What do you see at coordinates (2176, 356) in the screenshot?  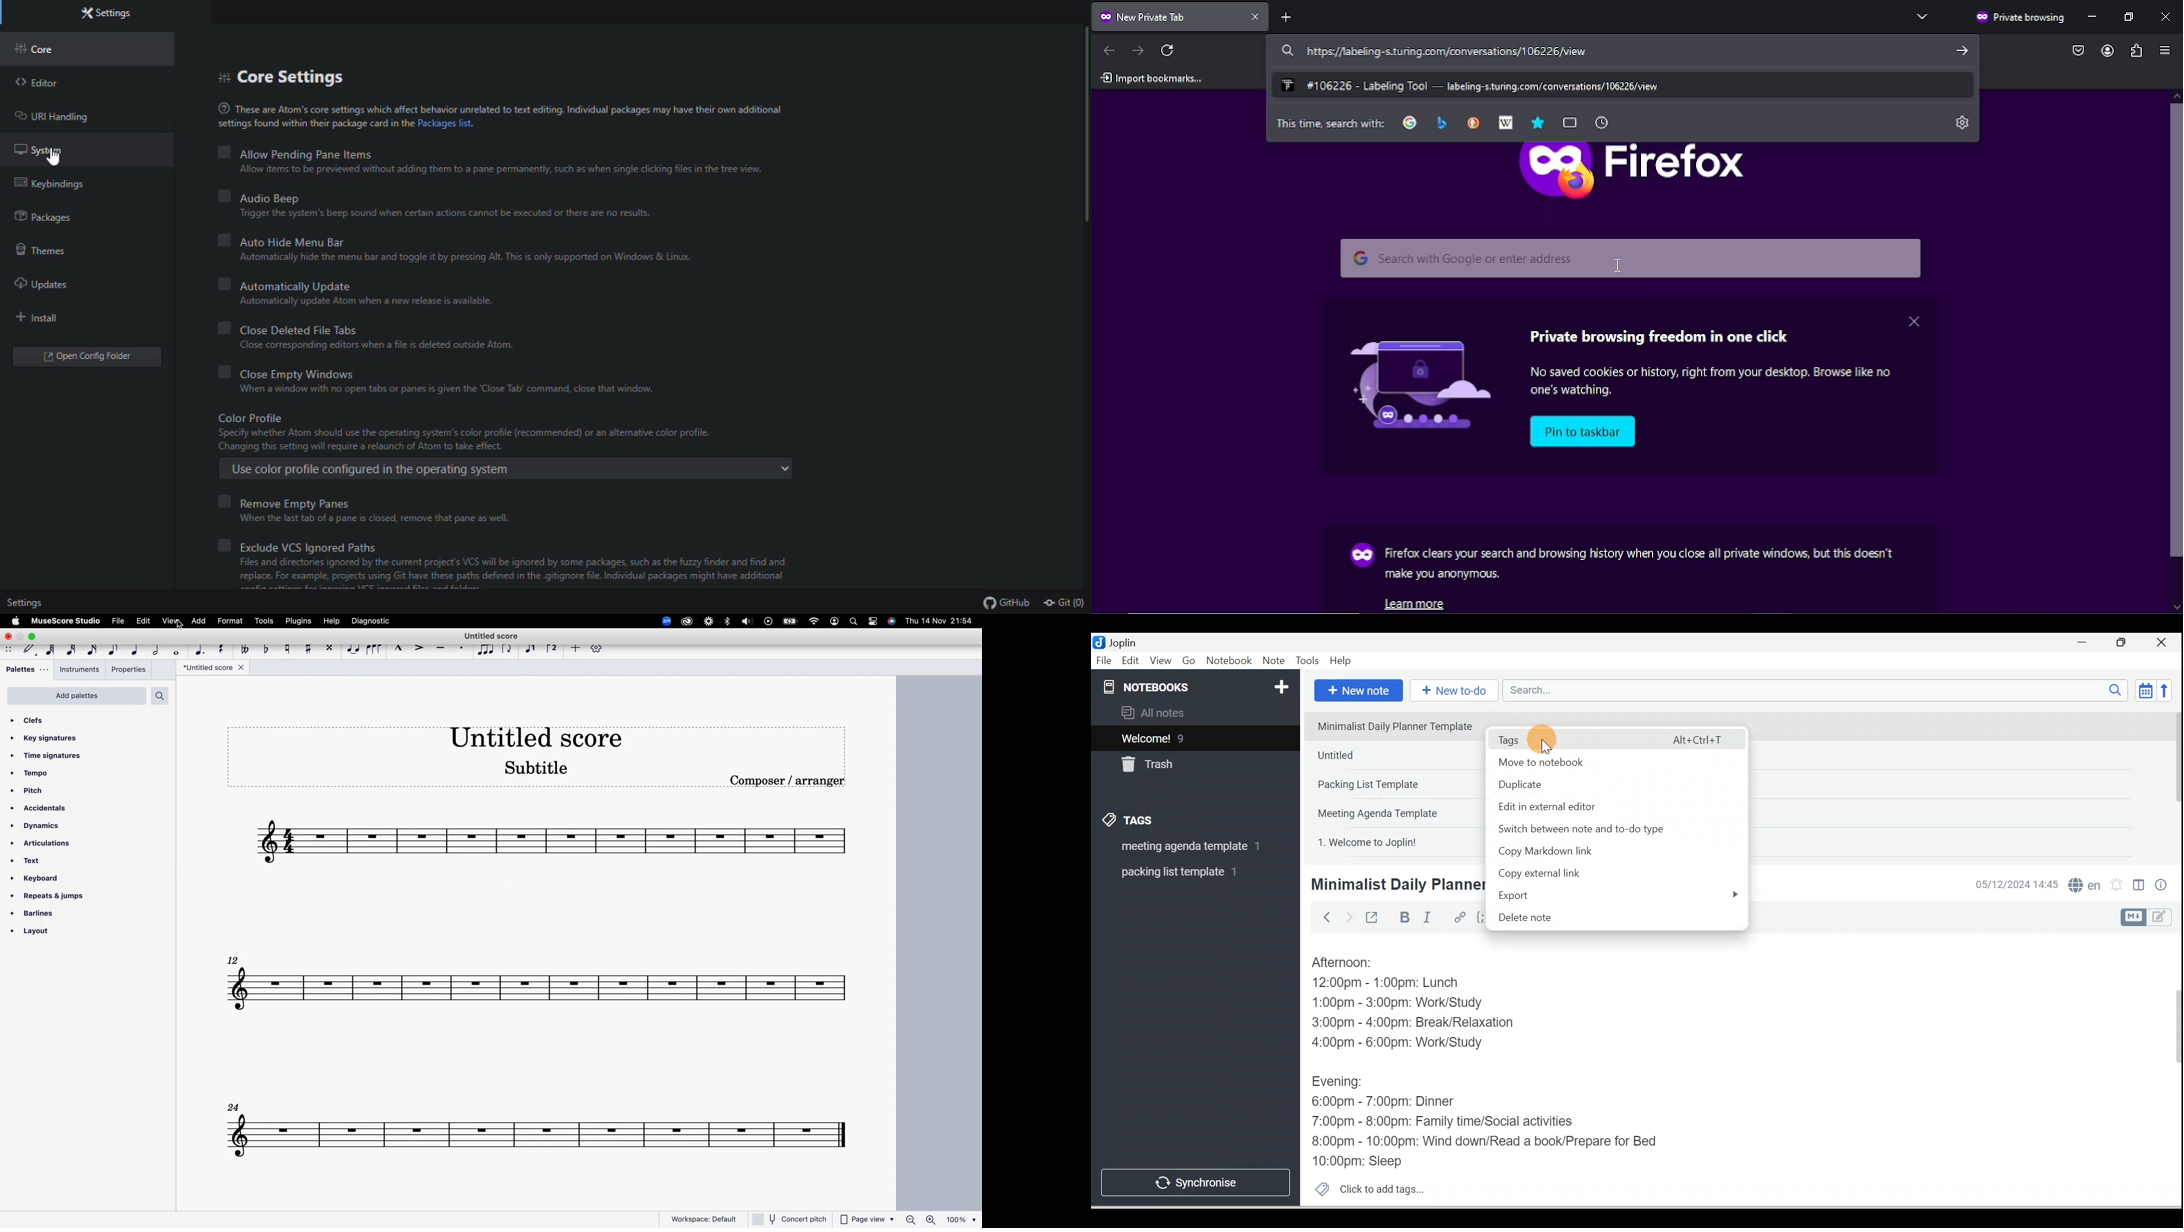 I see `vertical scrollbar` at bounding box center [2176, 356].